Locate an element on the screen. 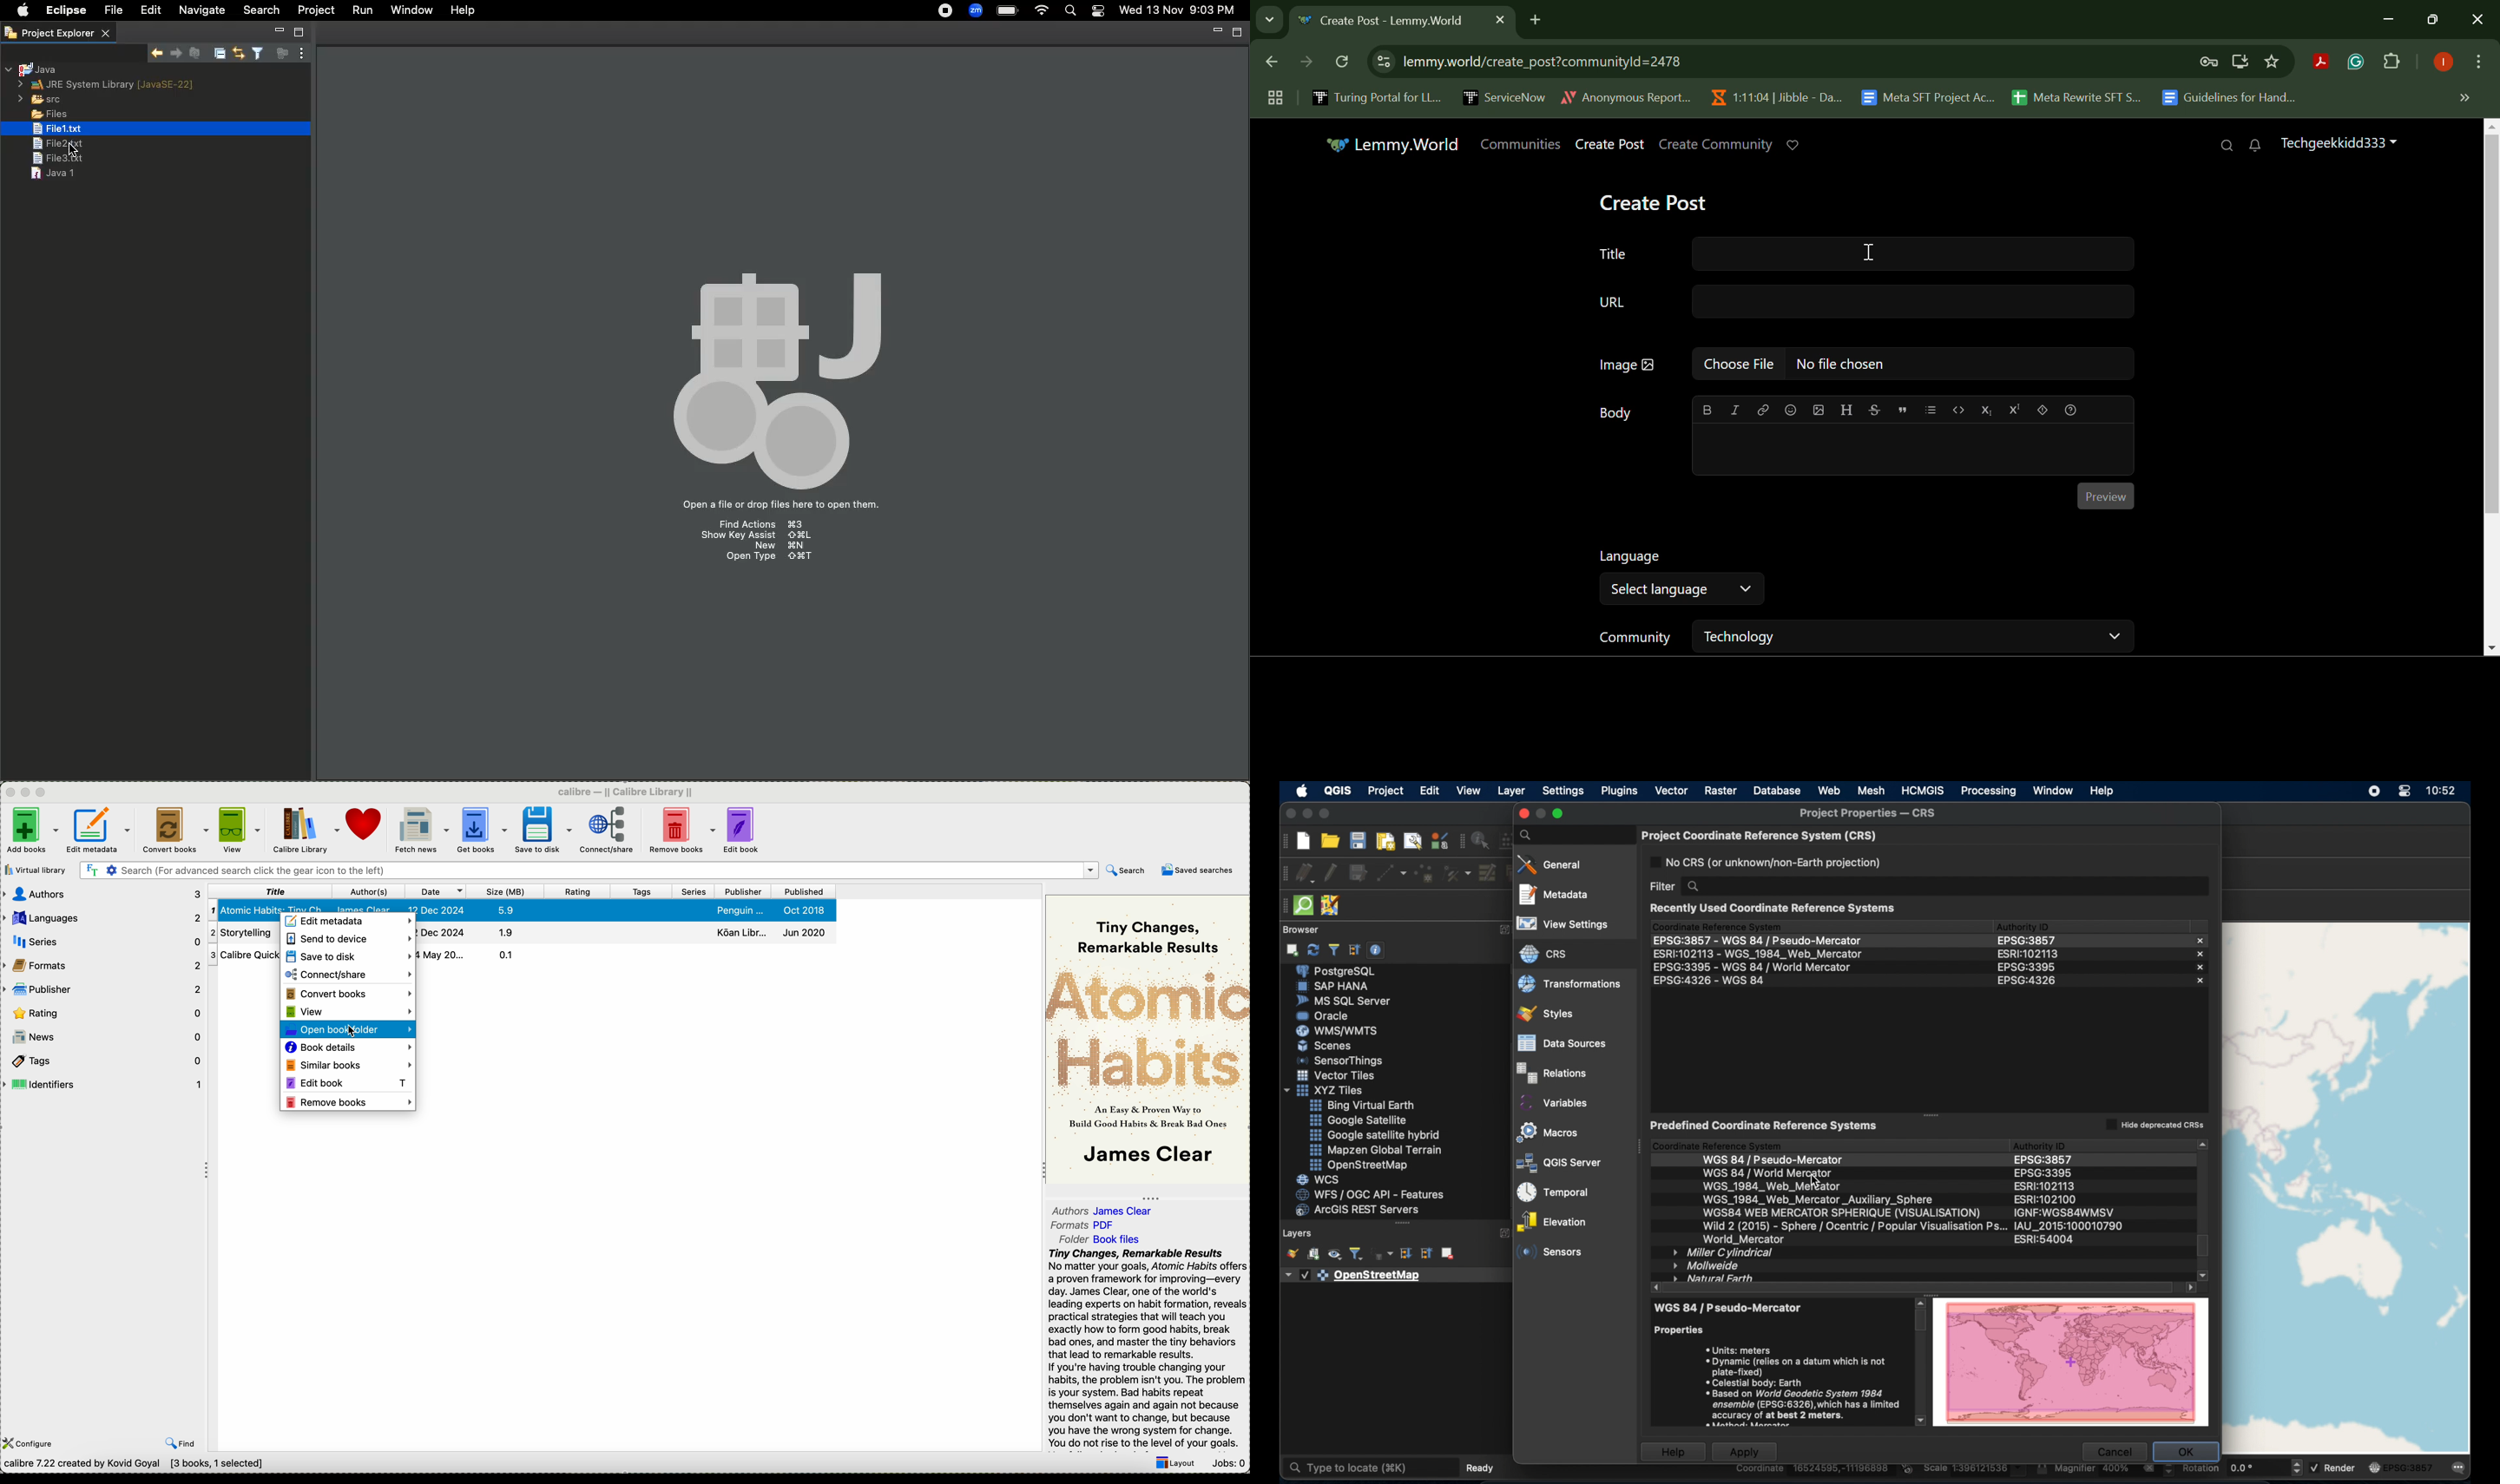 The image size is (2520, 1484). Lemmy.World is located at coordinates (1395, 146).